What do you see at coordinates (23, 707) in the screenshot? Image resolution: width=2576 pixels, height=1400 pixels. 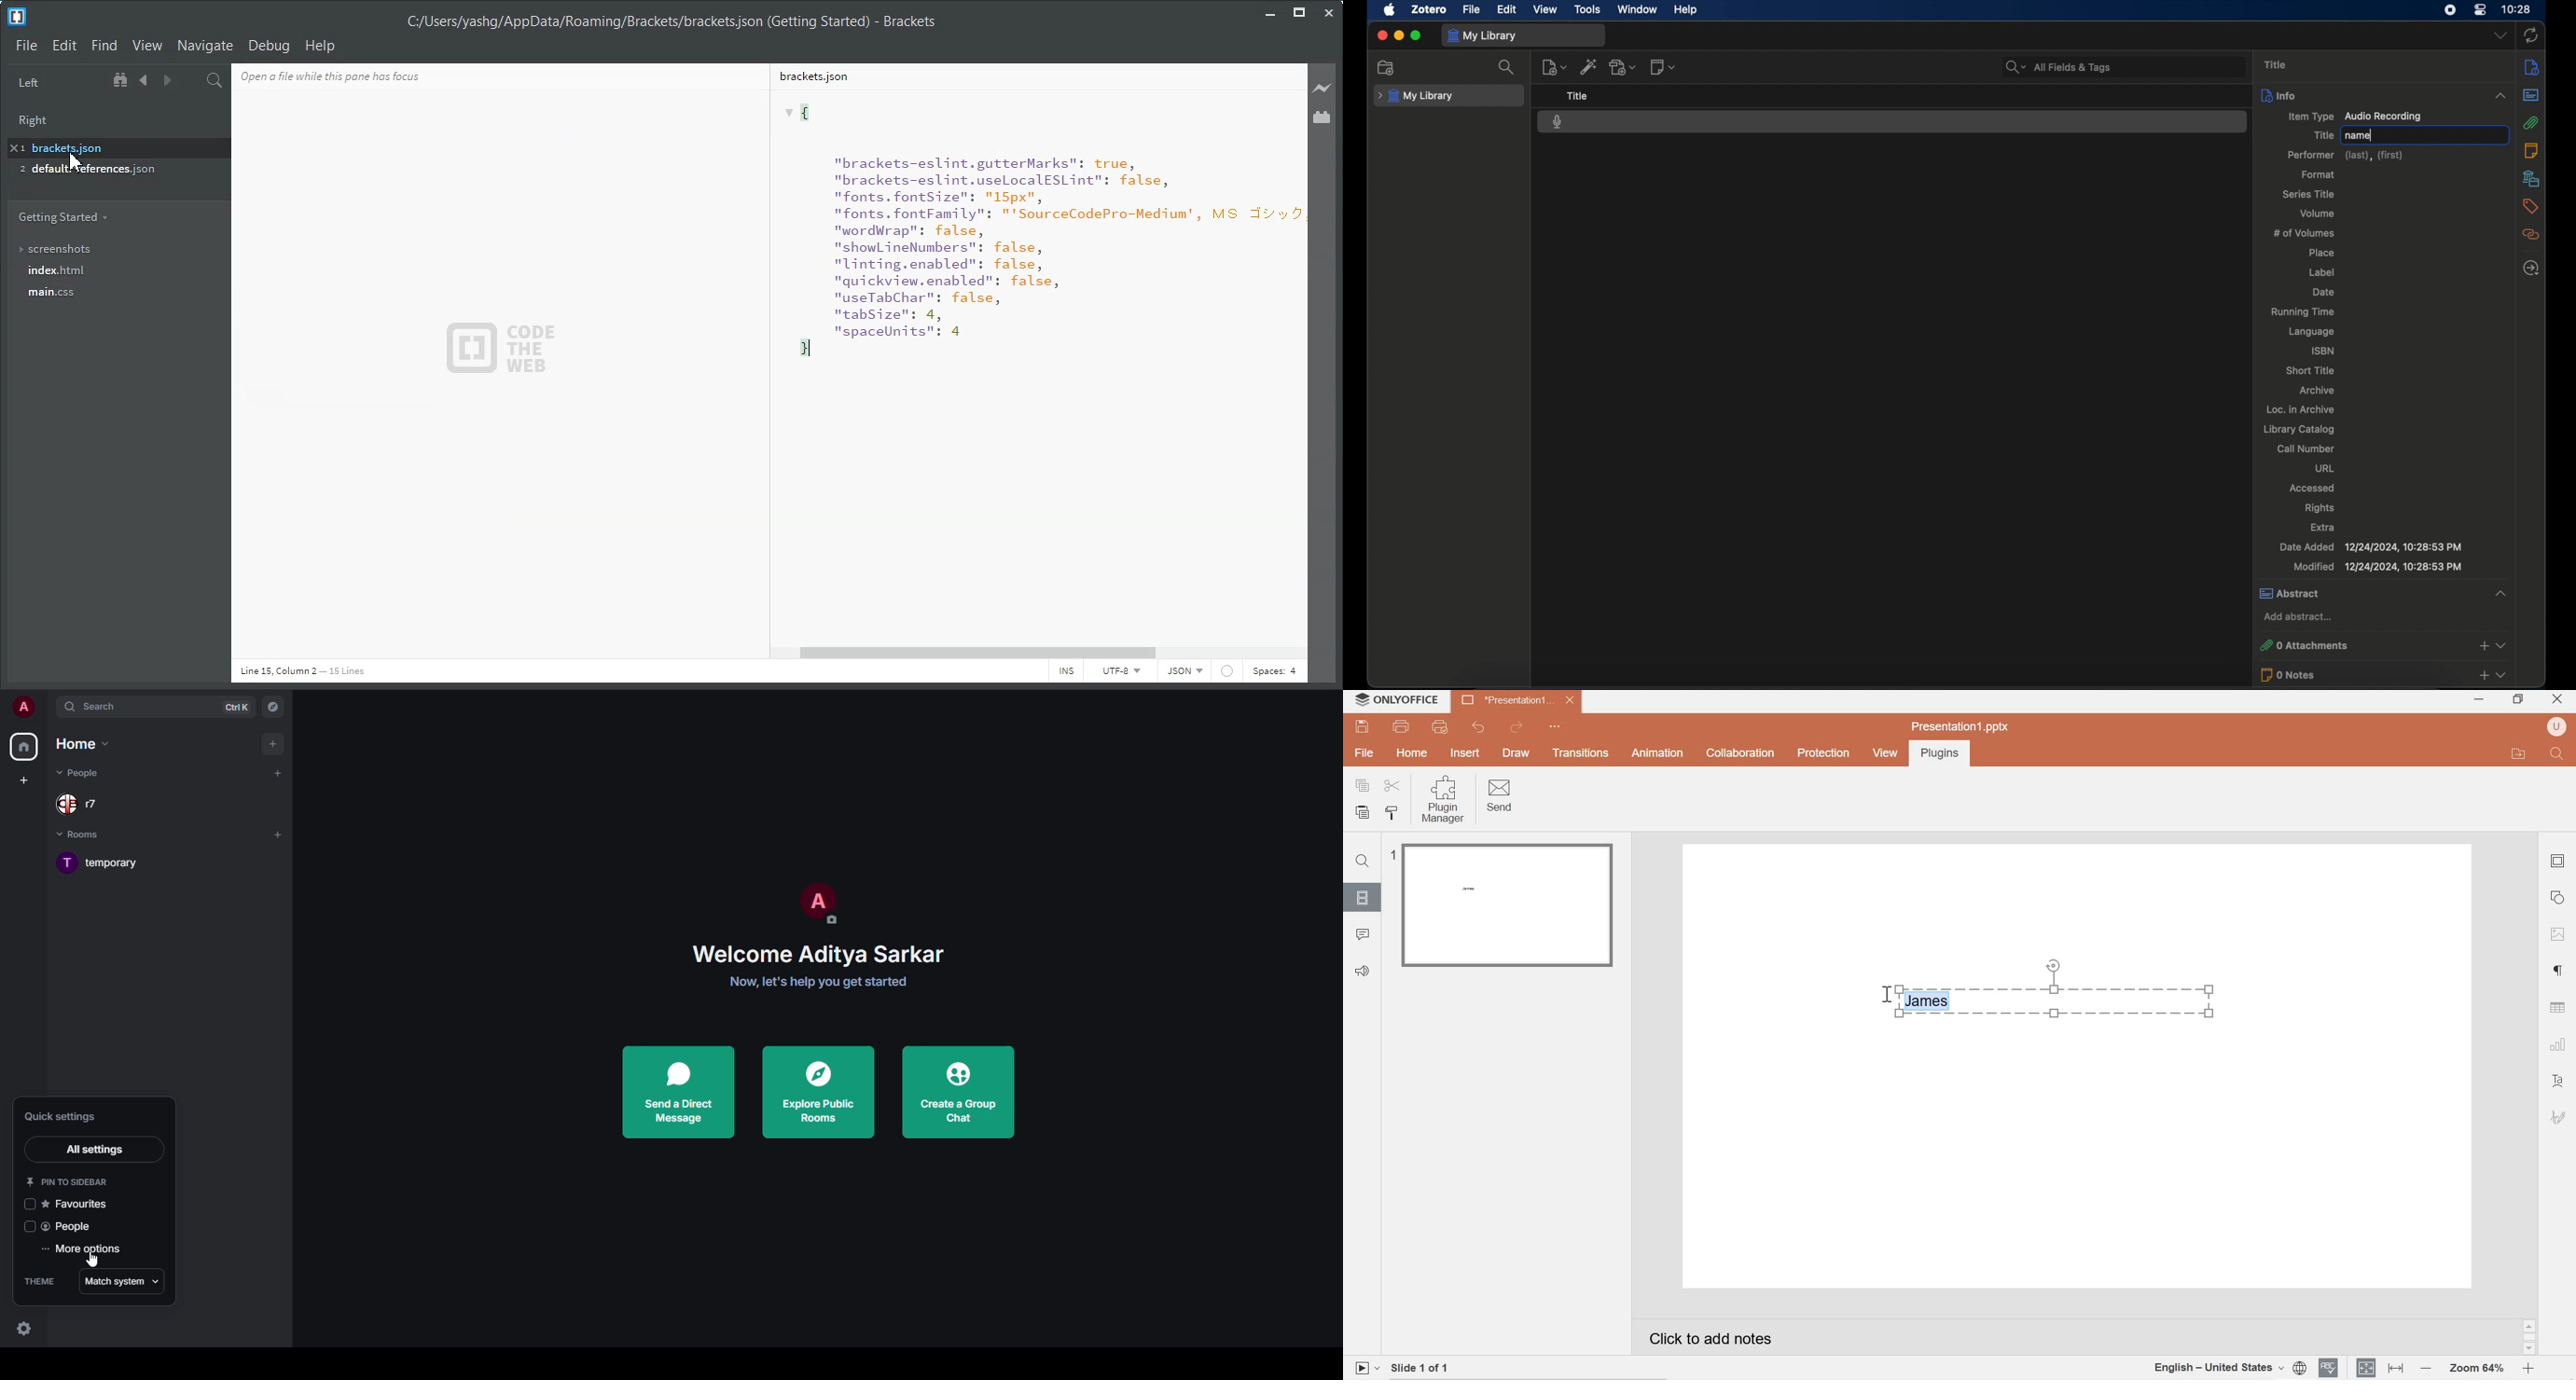 I see `profile` at bounding box center [23, 707].